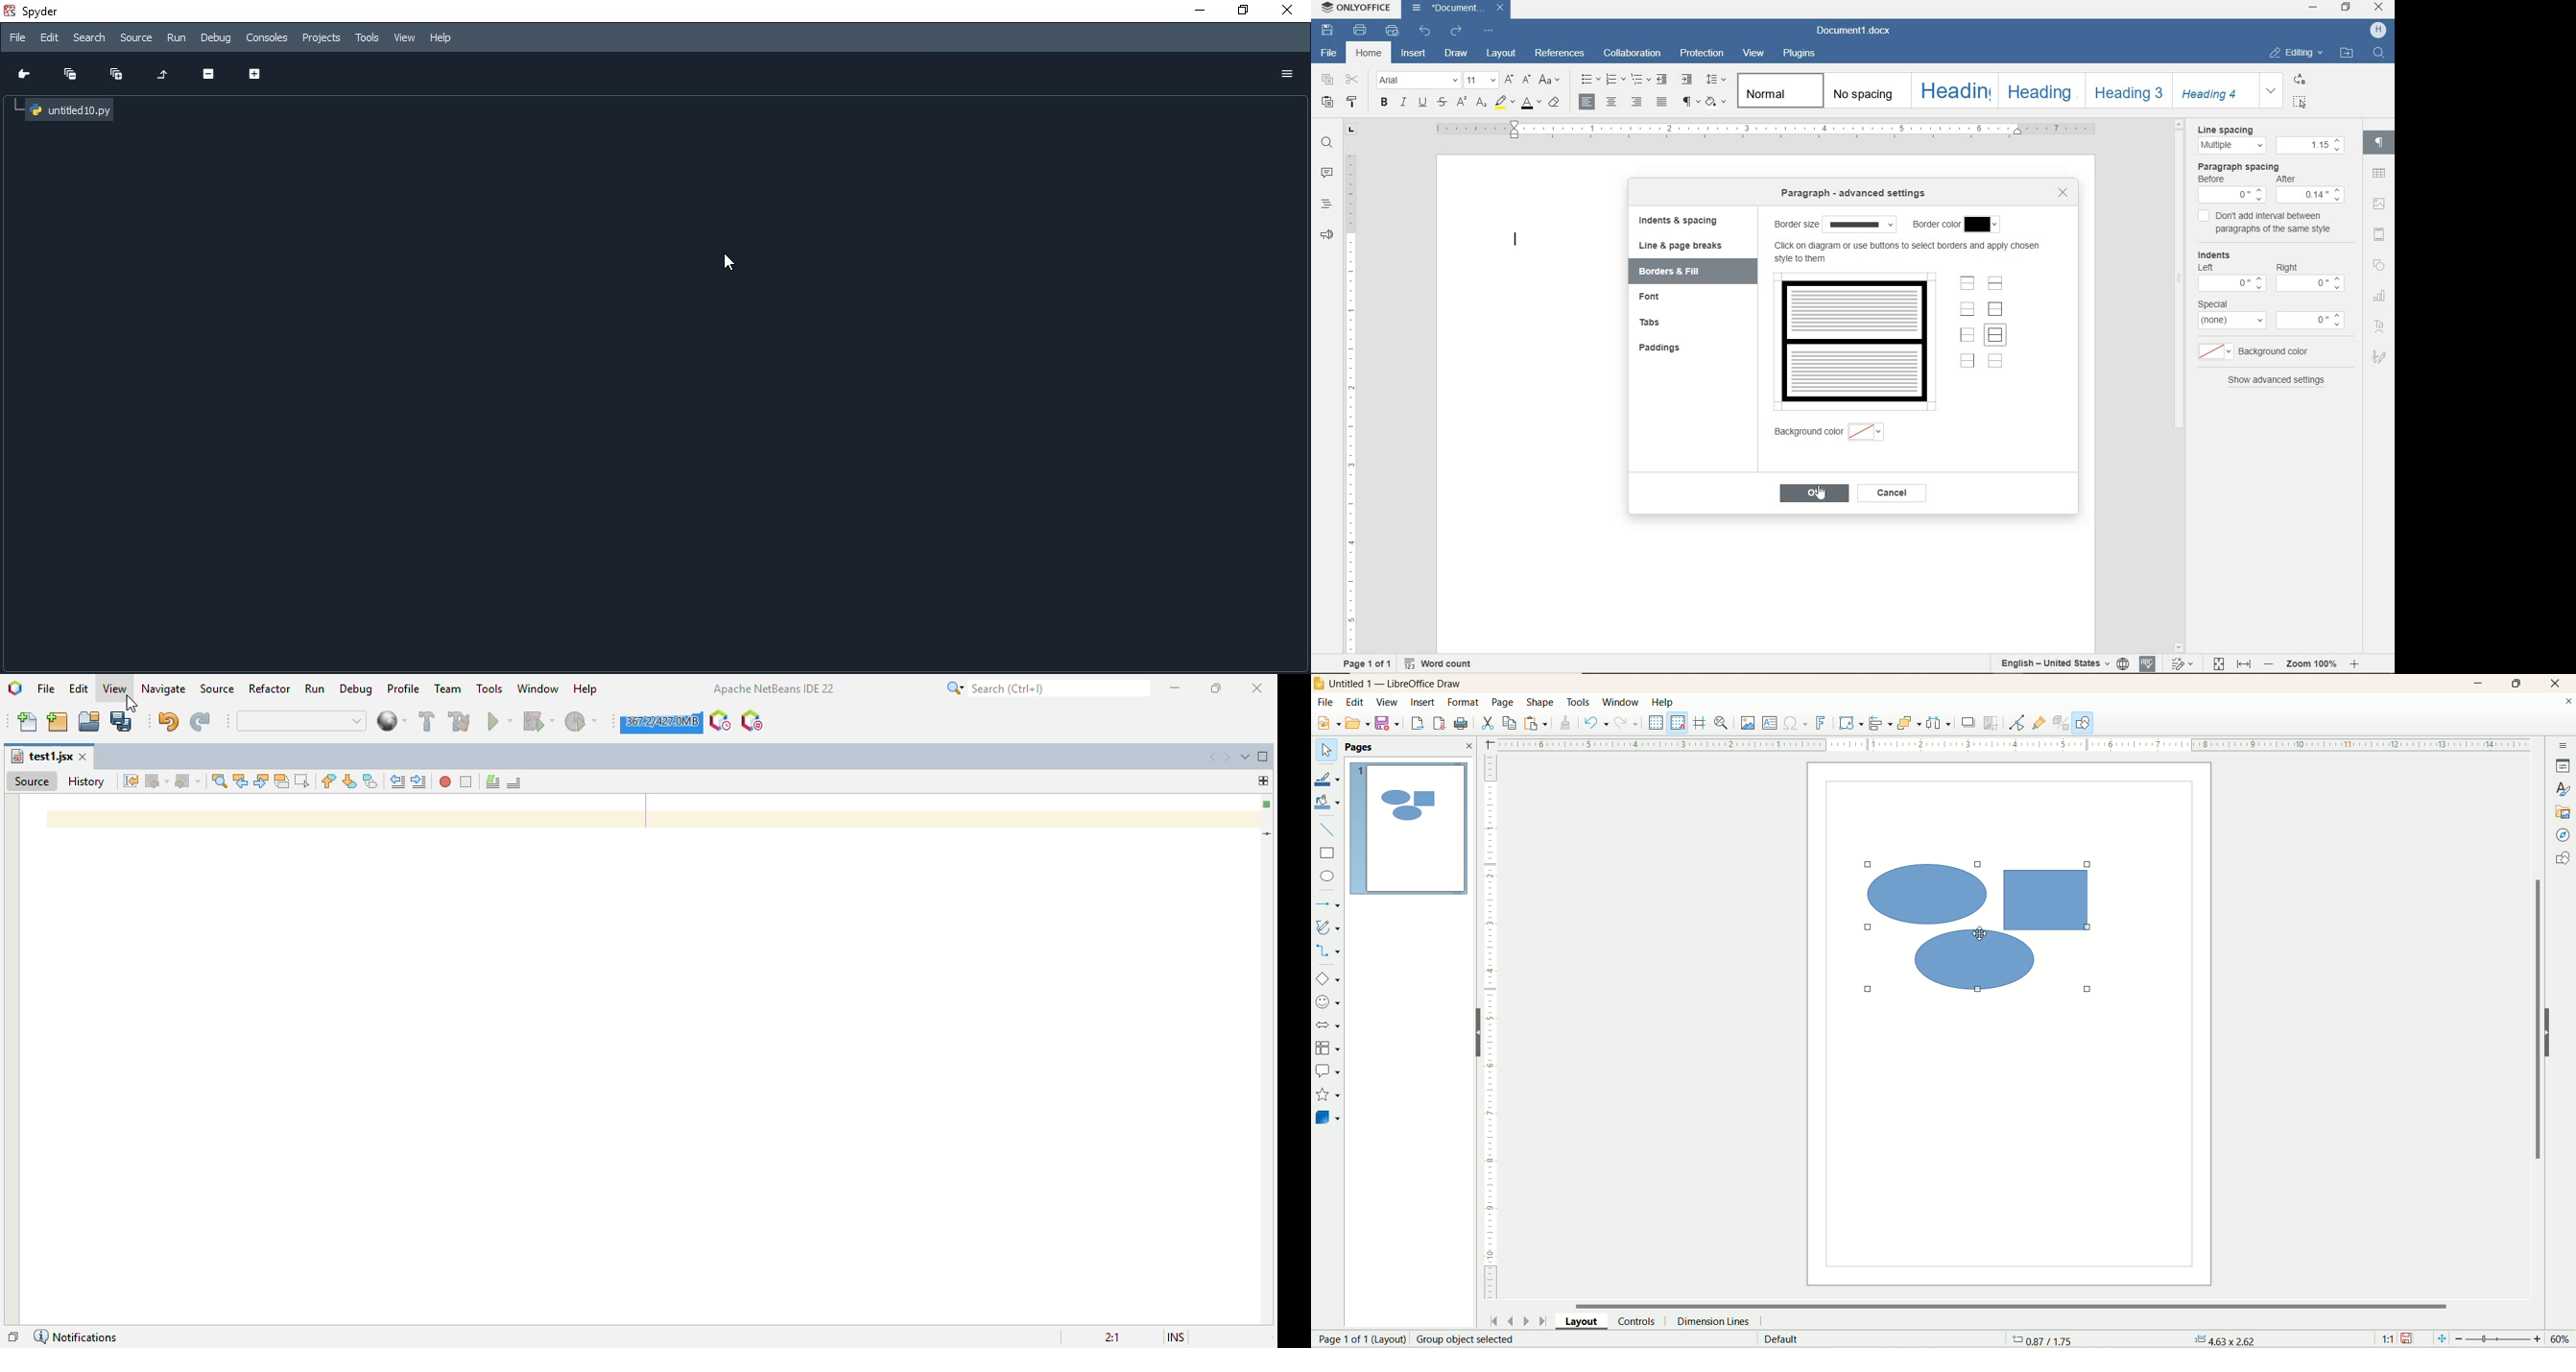 This screenshot has width=2576, height=1372. Describe the element at coordinates (1528, 1322) in the screenshot. I see `next` at that location.